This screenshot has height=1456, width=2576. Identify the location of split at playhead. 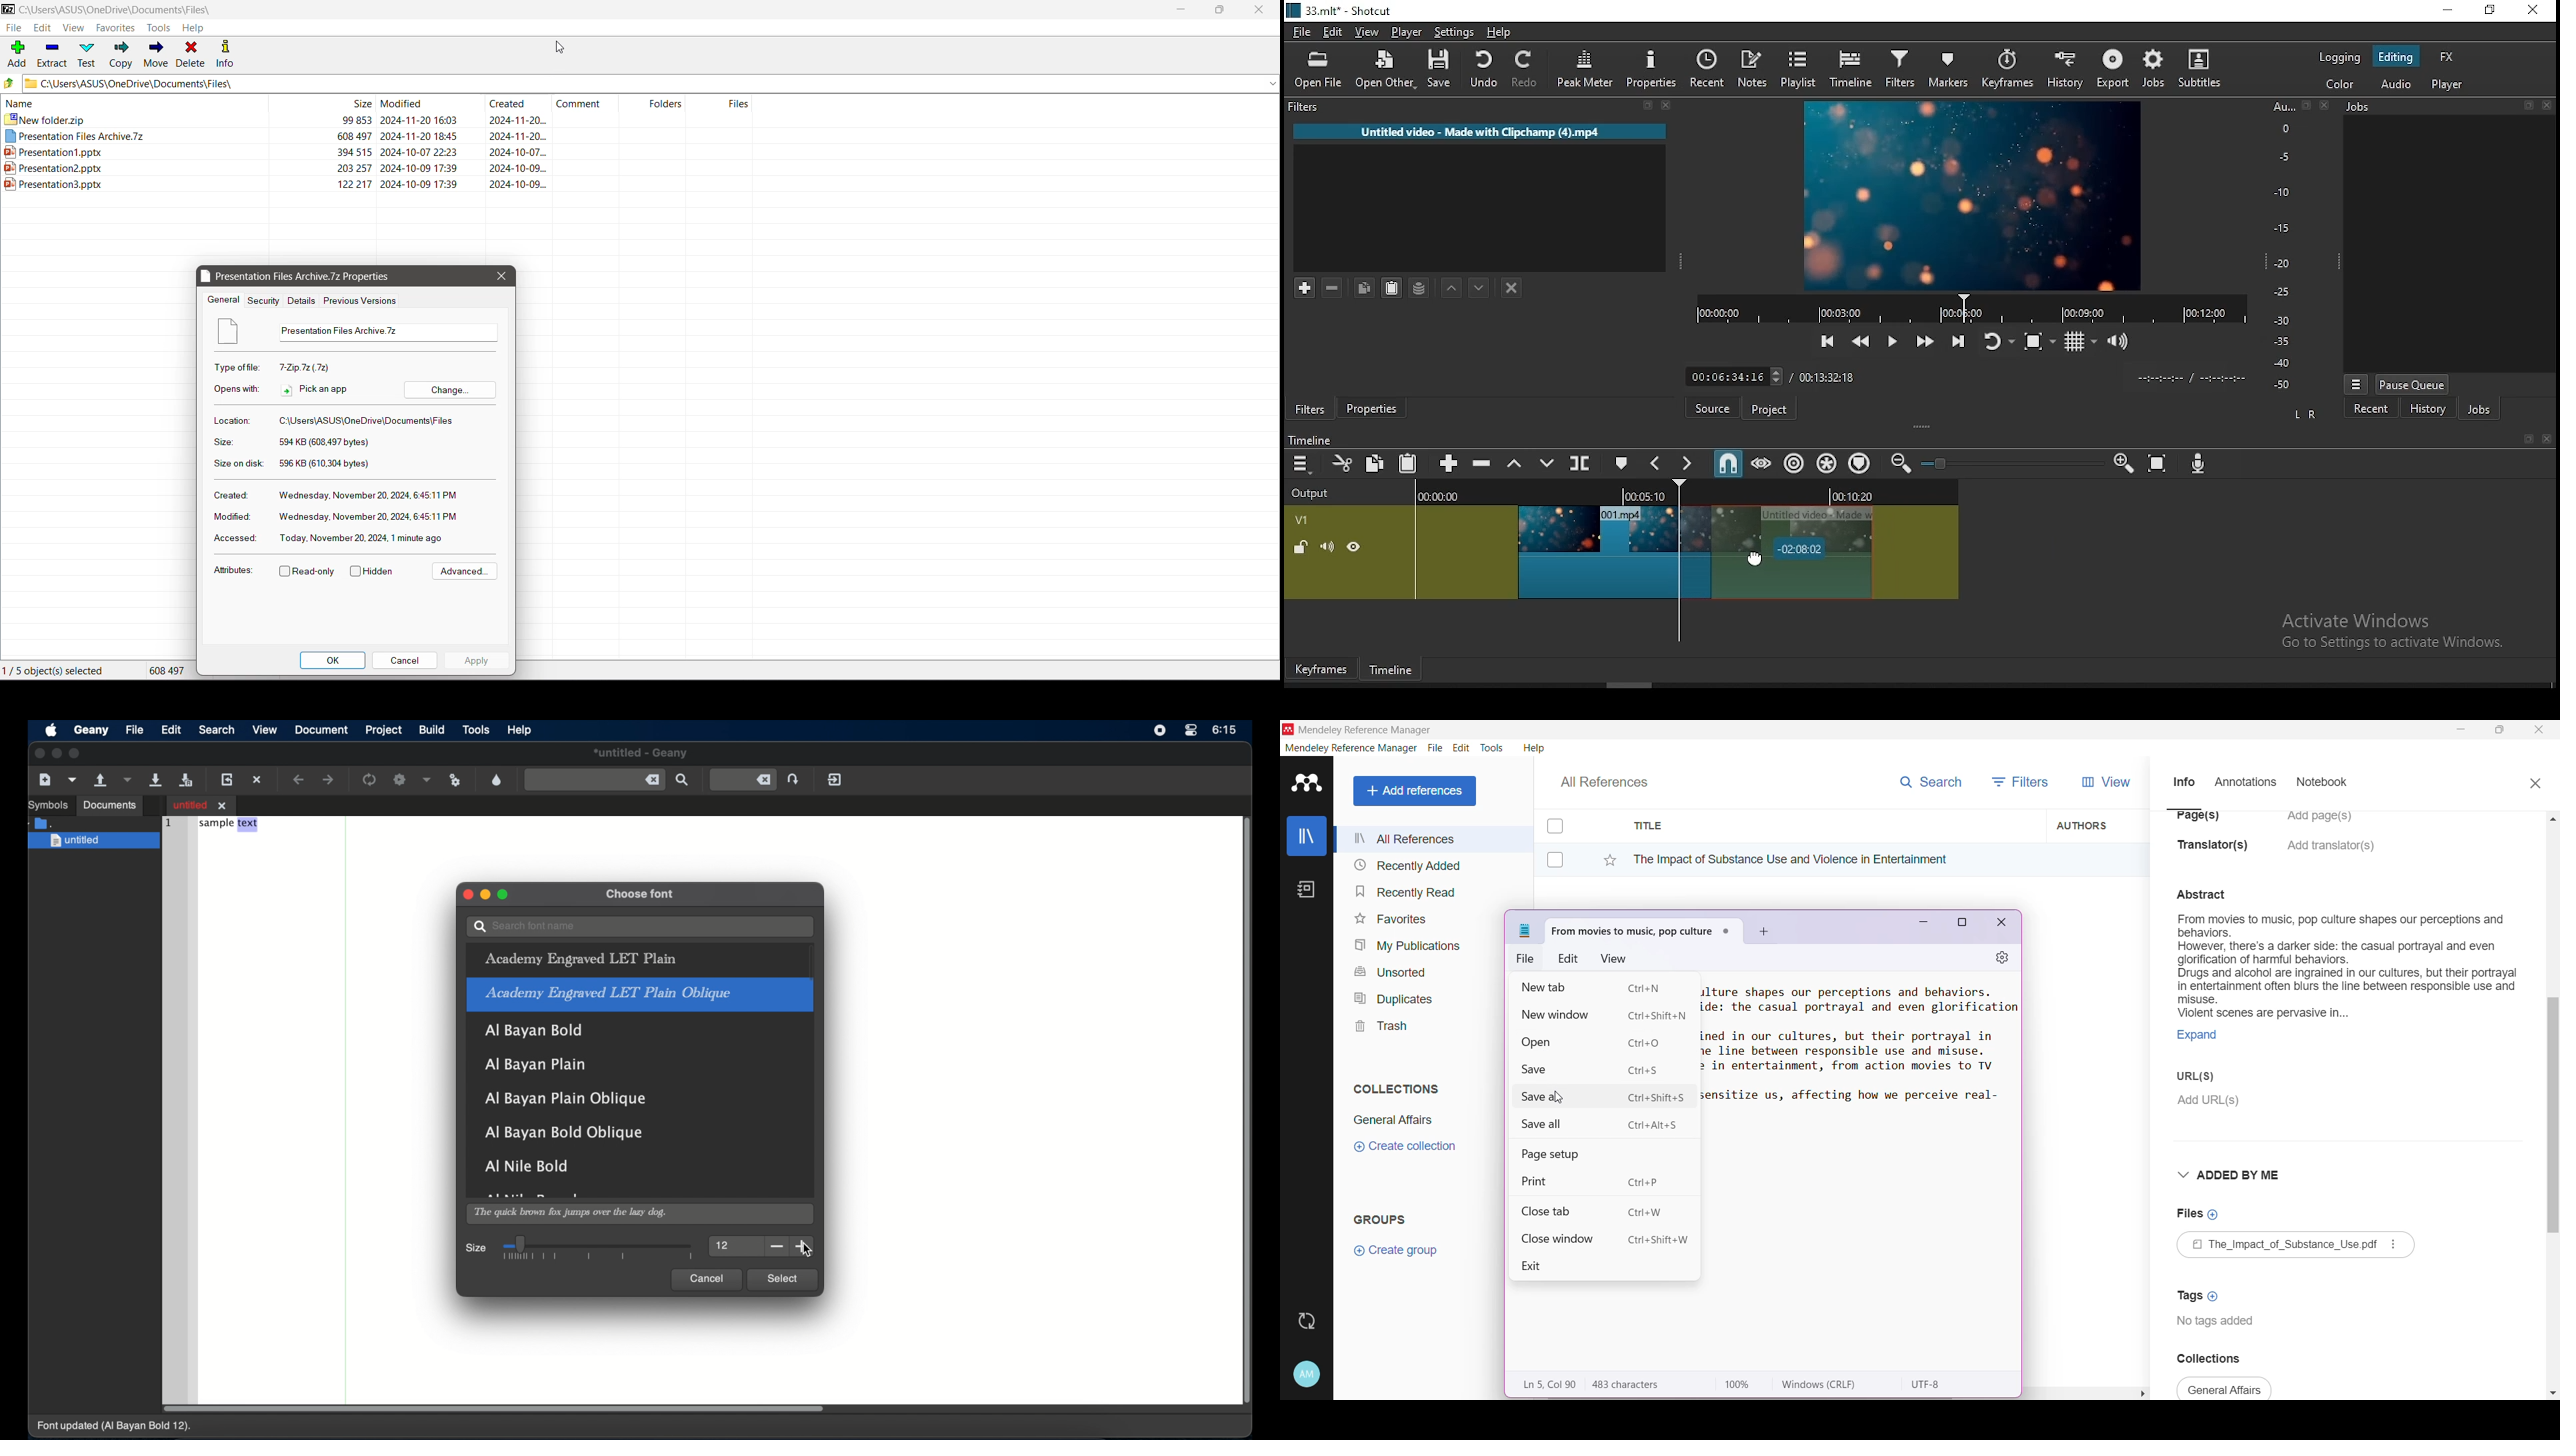
(1713, 71).